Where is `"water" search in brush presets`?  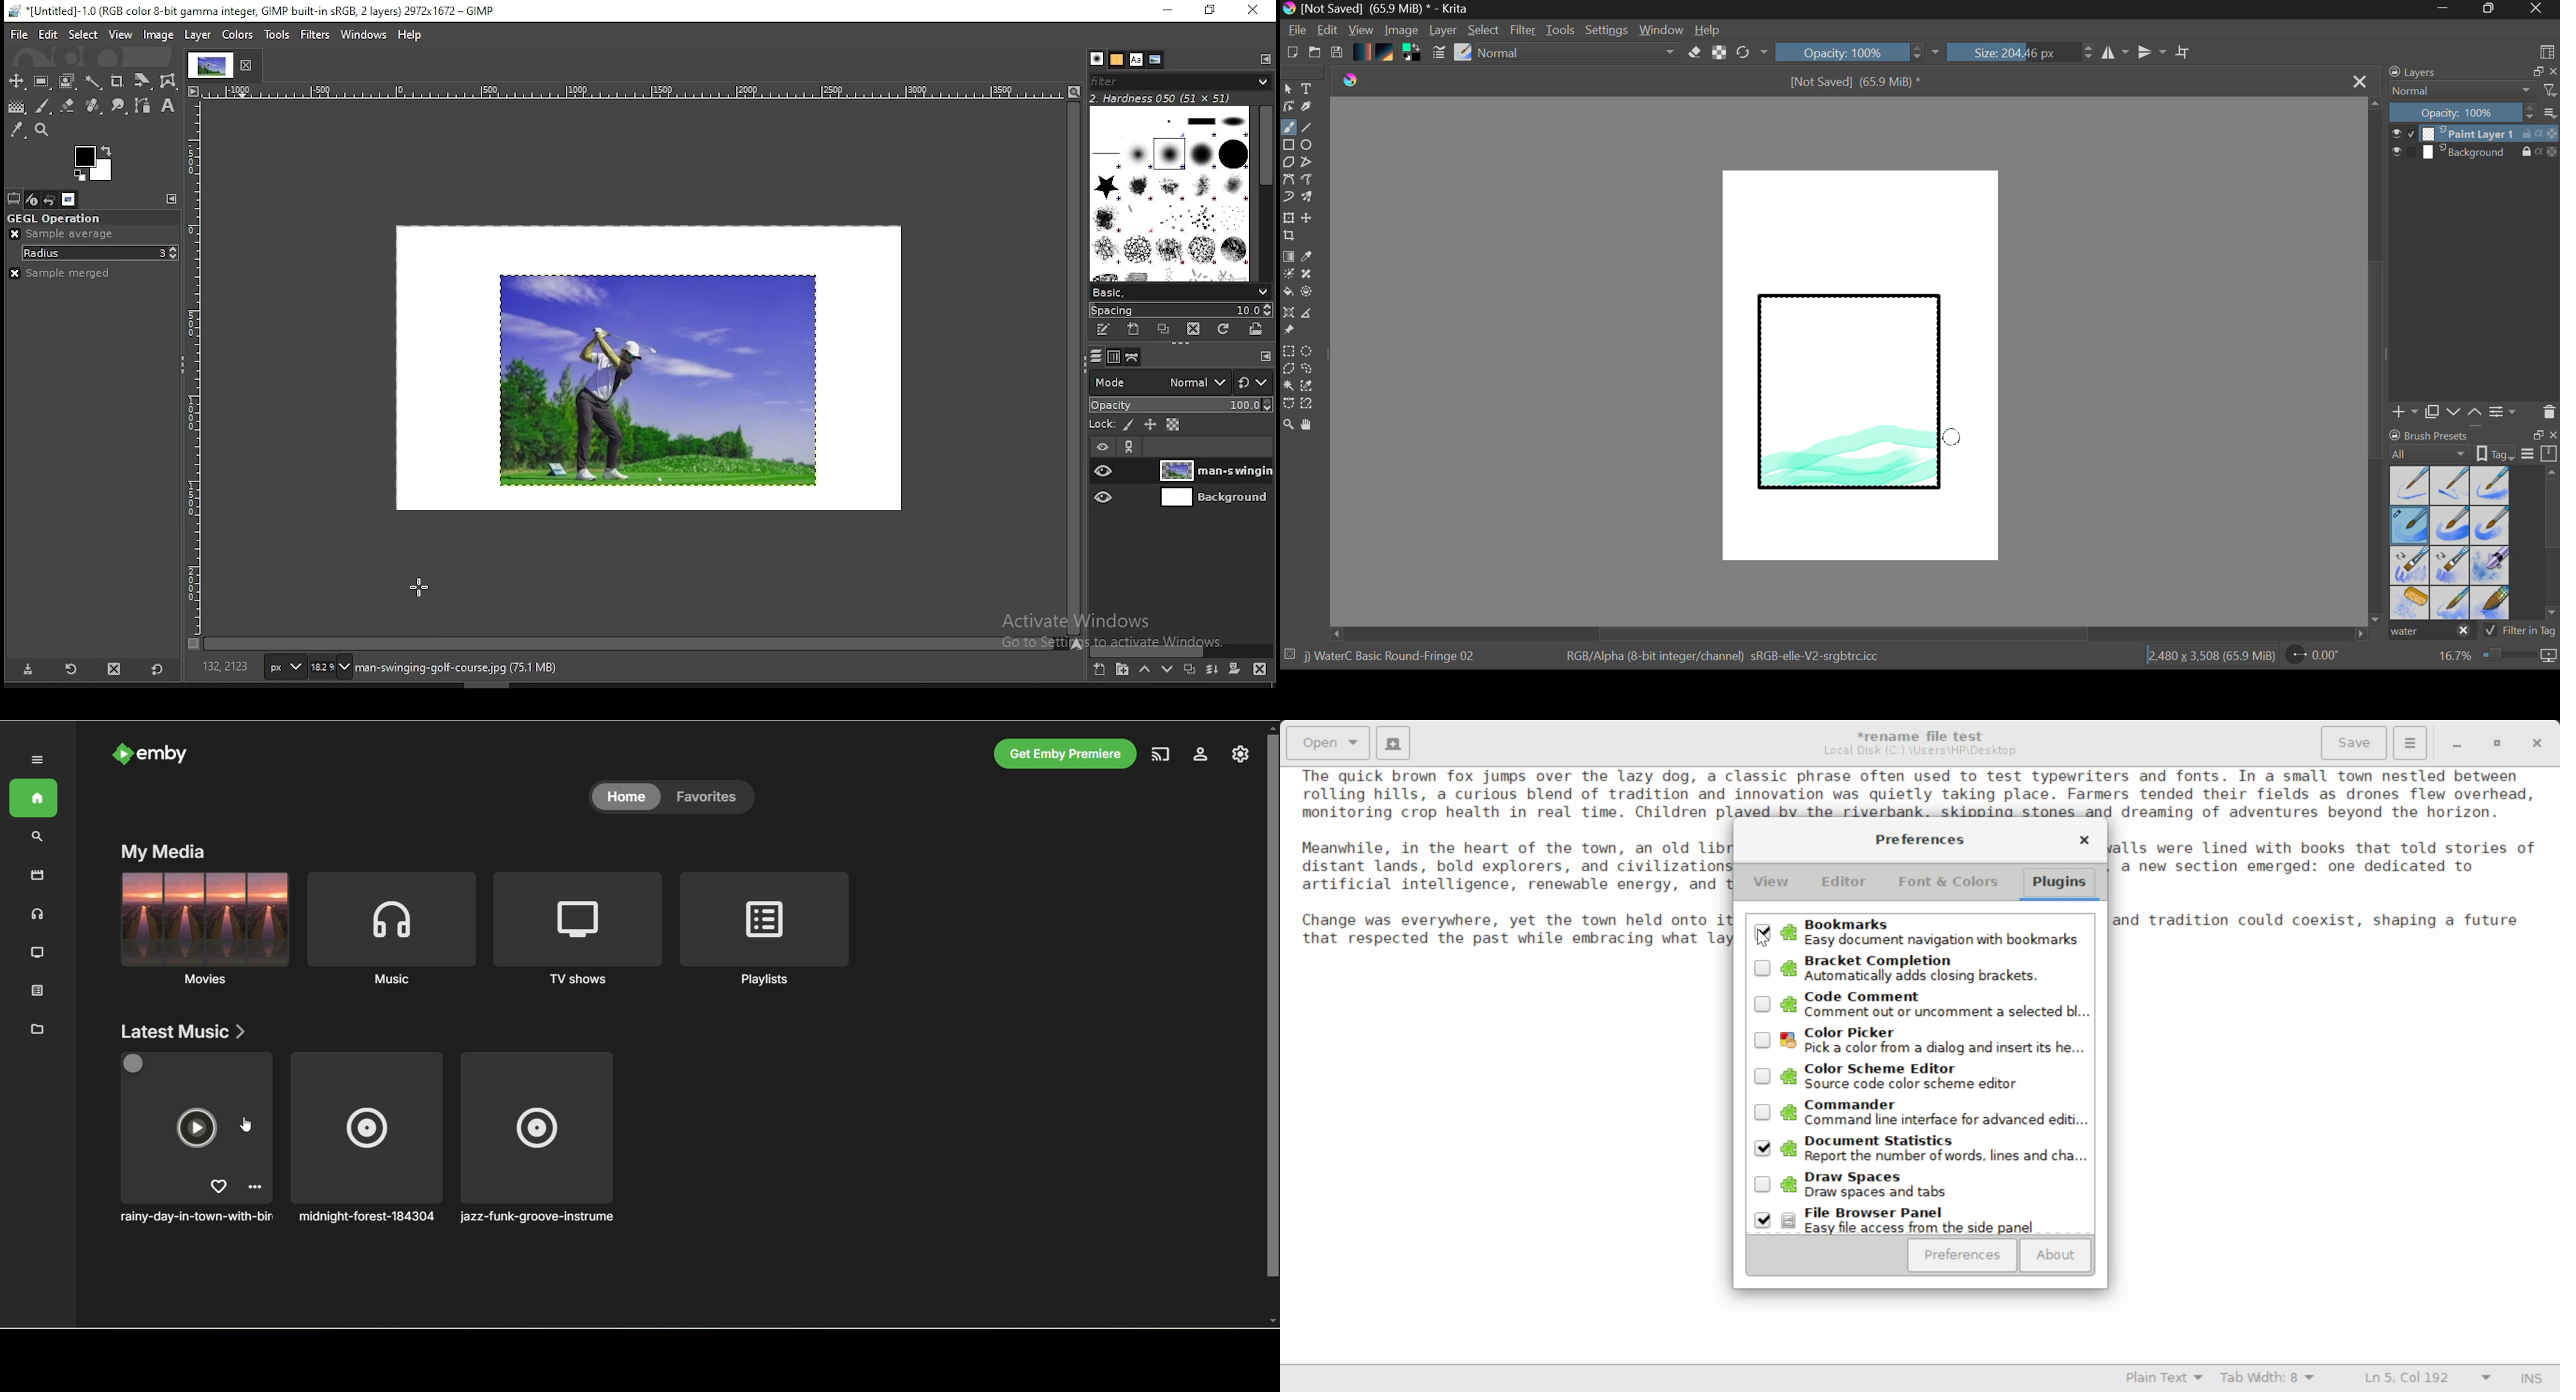
"water" search in brush presets is located at coordinates (2431, 634).